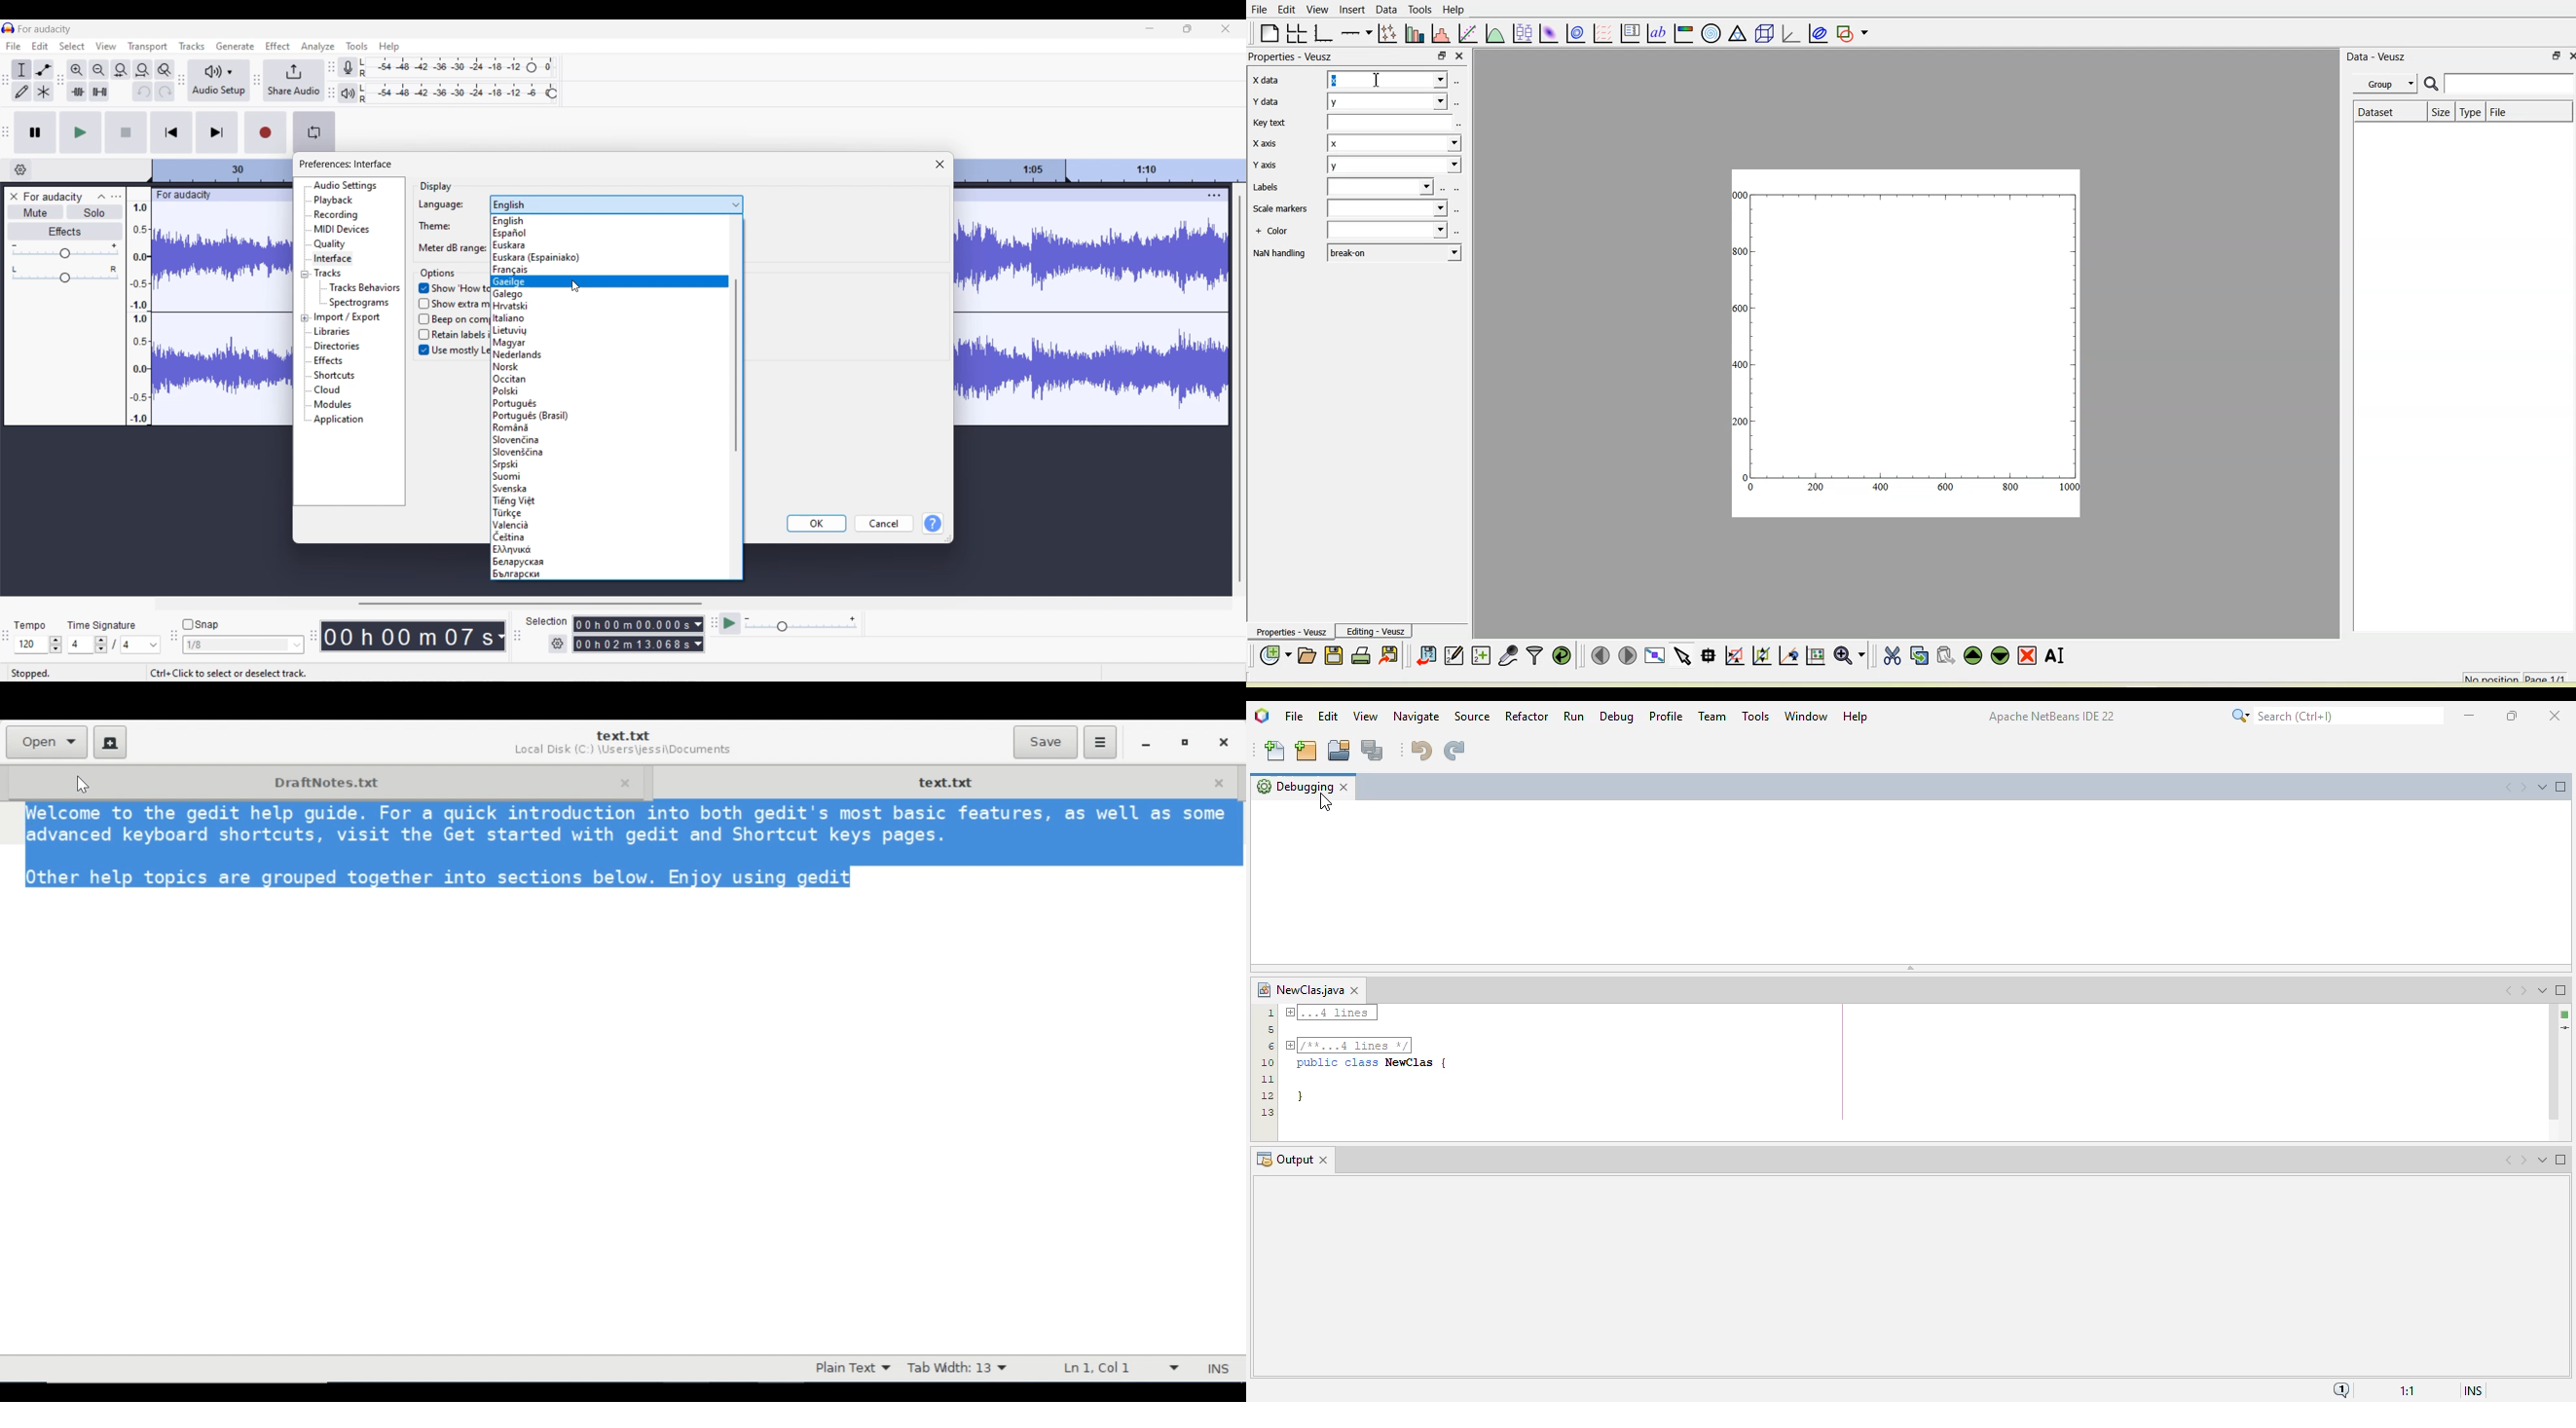  What do you see at coordinates (450, 320) in the screenshot?
I see `Beep on completion of longer activities` at bounding box center [450, 320].